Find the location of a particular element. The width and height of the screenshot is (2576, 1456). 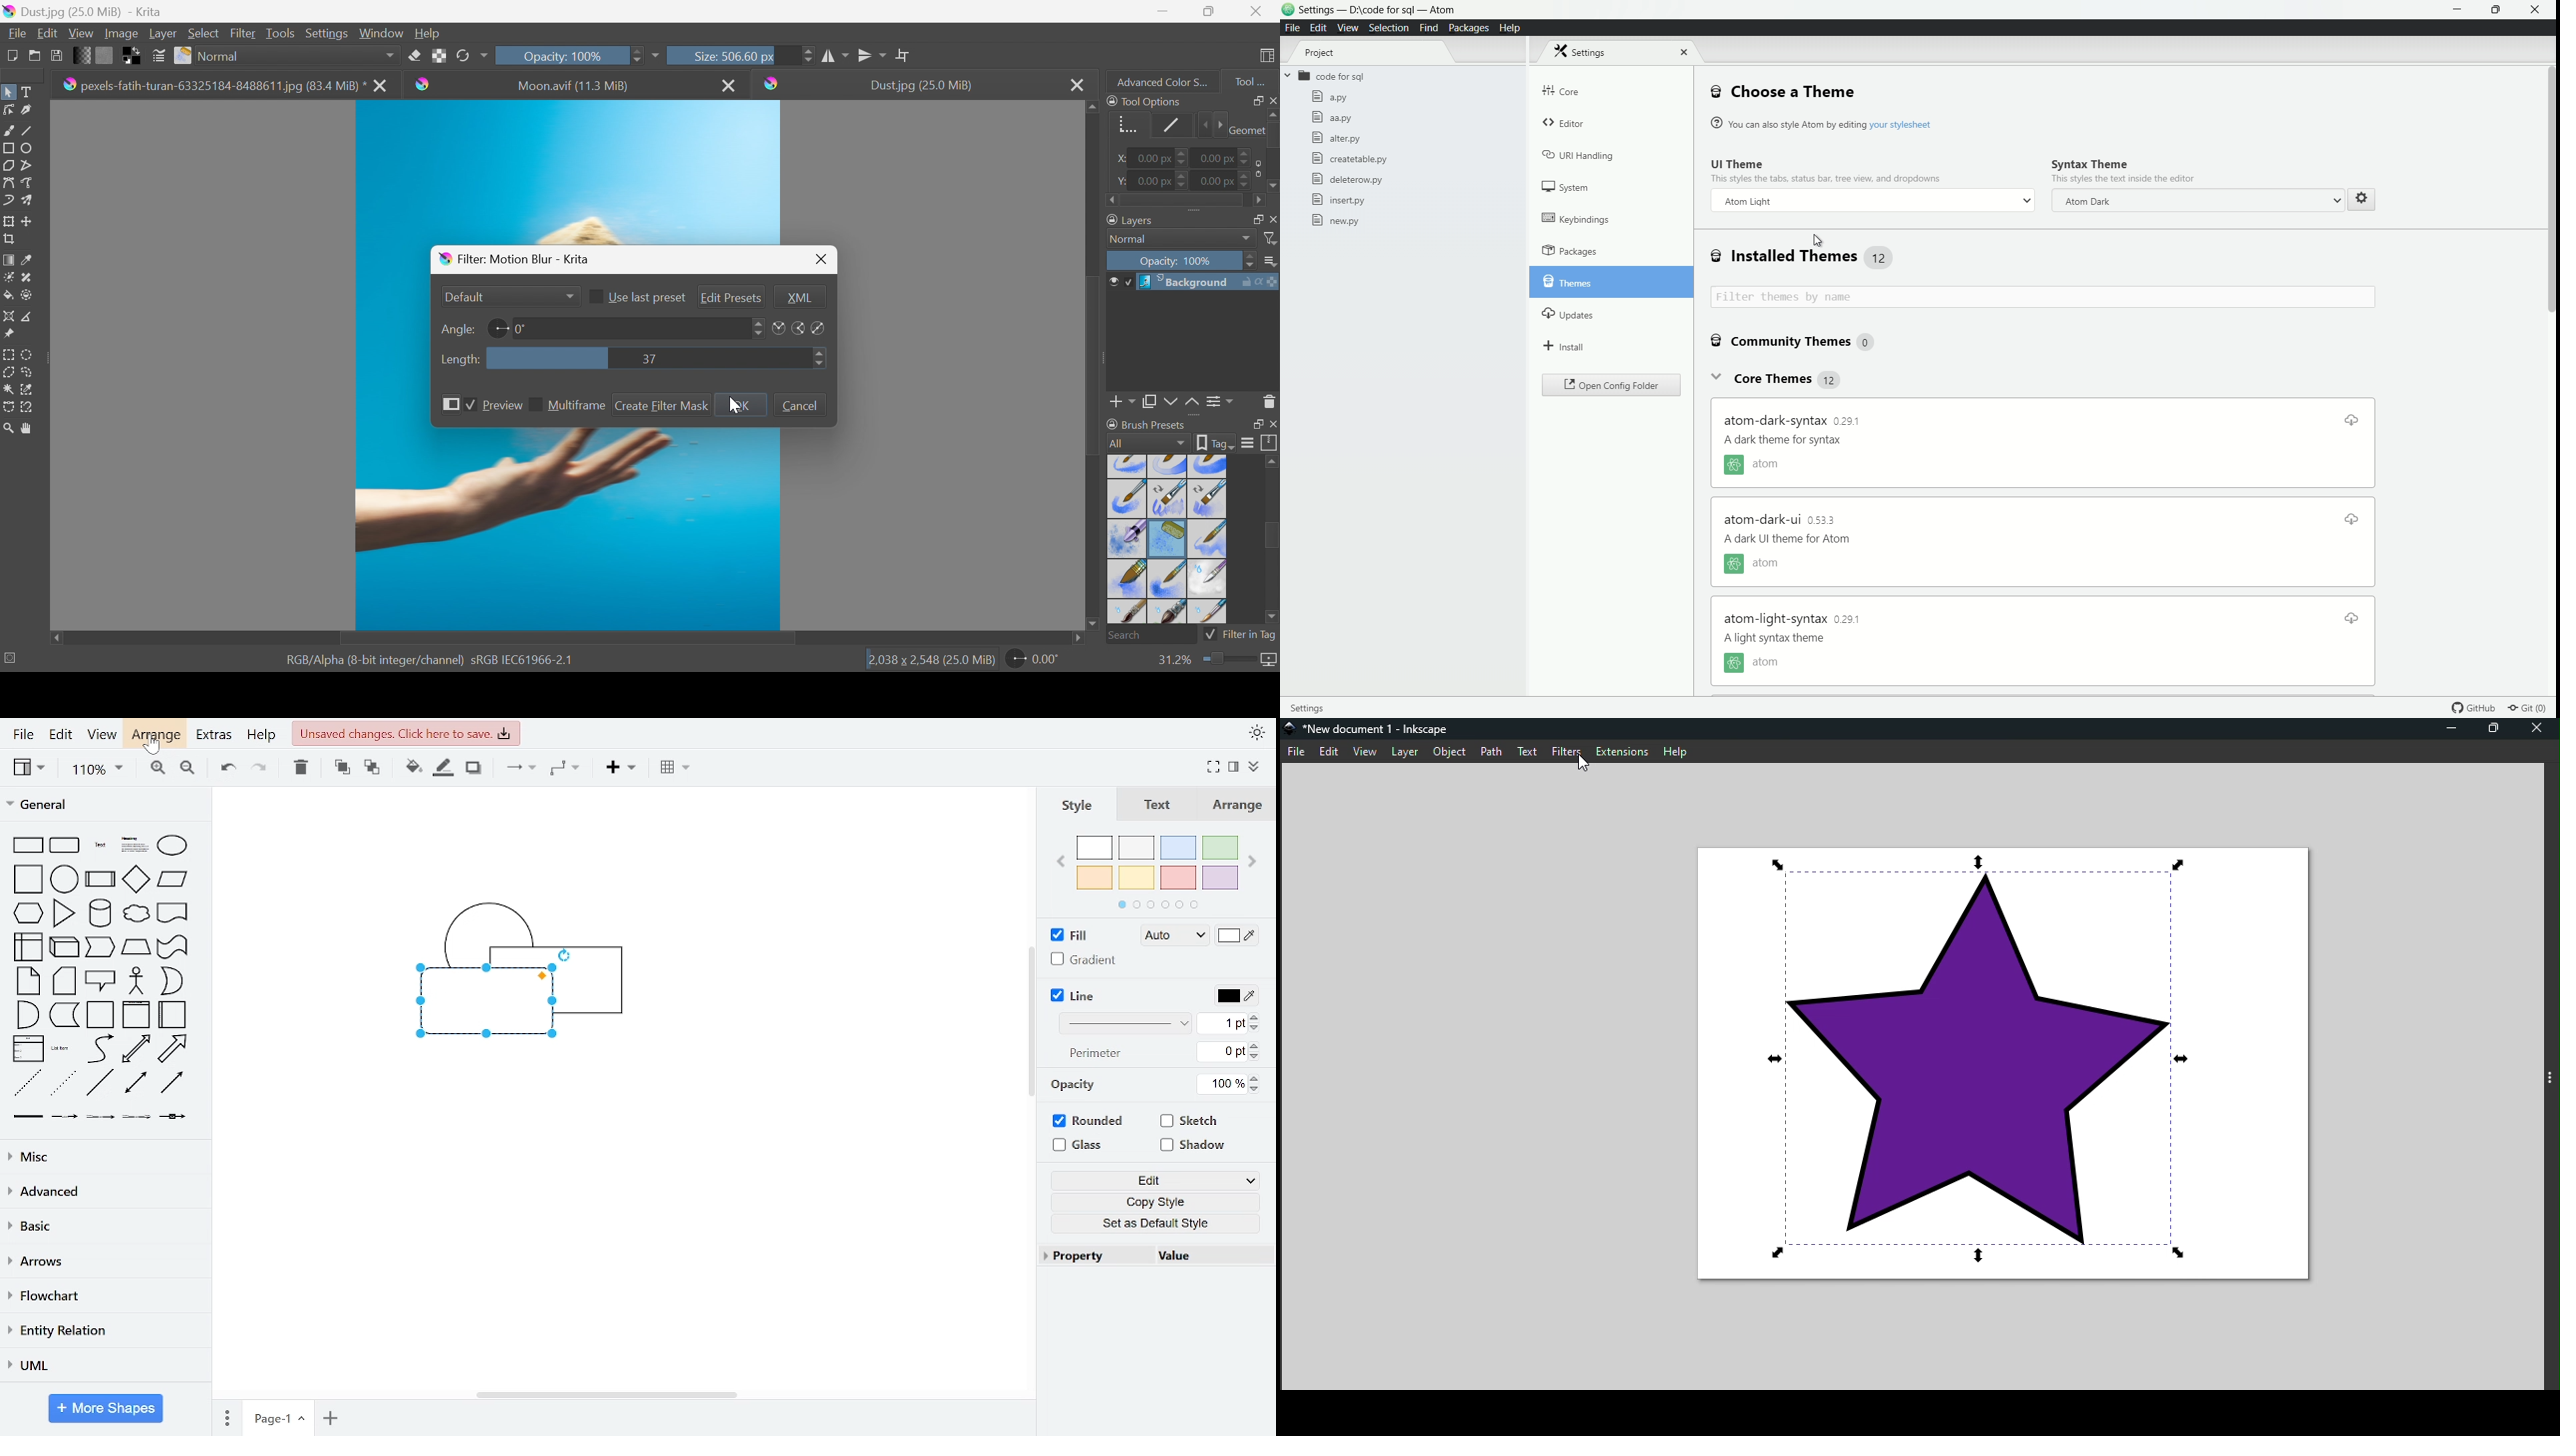

download is located at coordinates (2344, 418).